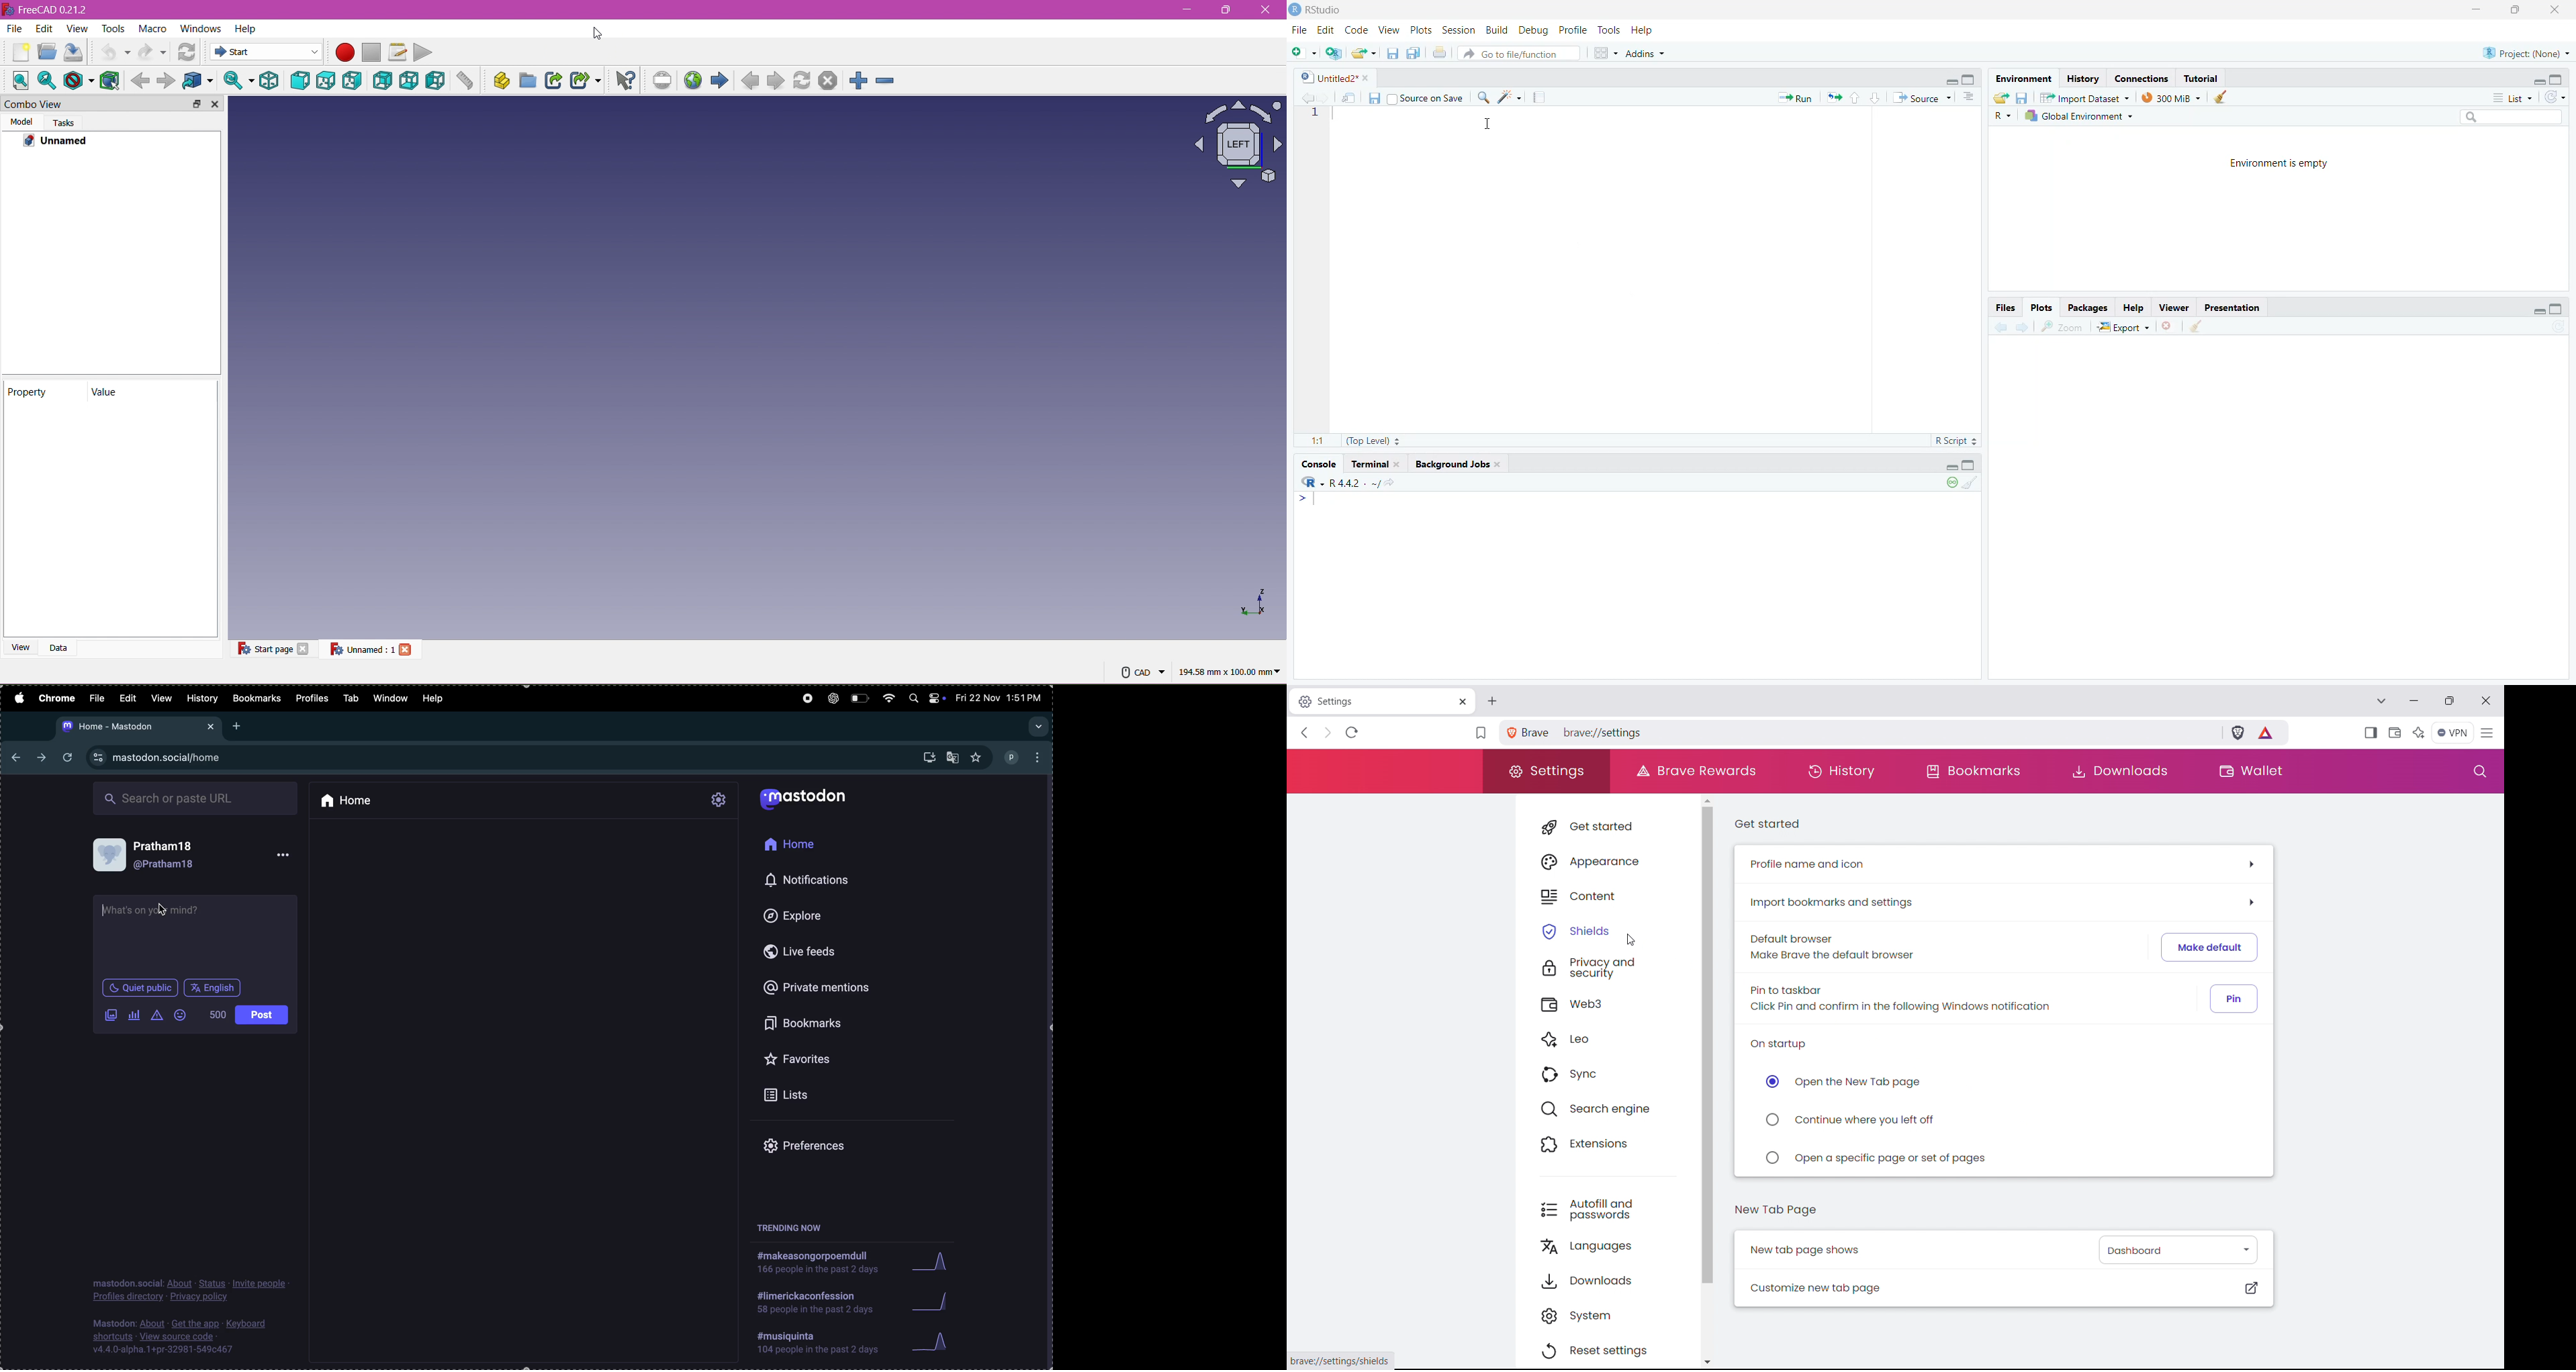 The height and width of the screenshot is (1372, 2576). Describe the element at coordinates (131, 1015) in the screenshot. I see `poll` at that location.